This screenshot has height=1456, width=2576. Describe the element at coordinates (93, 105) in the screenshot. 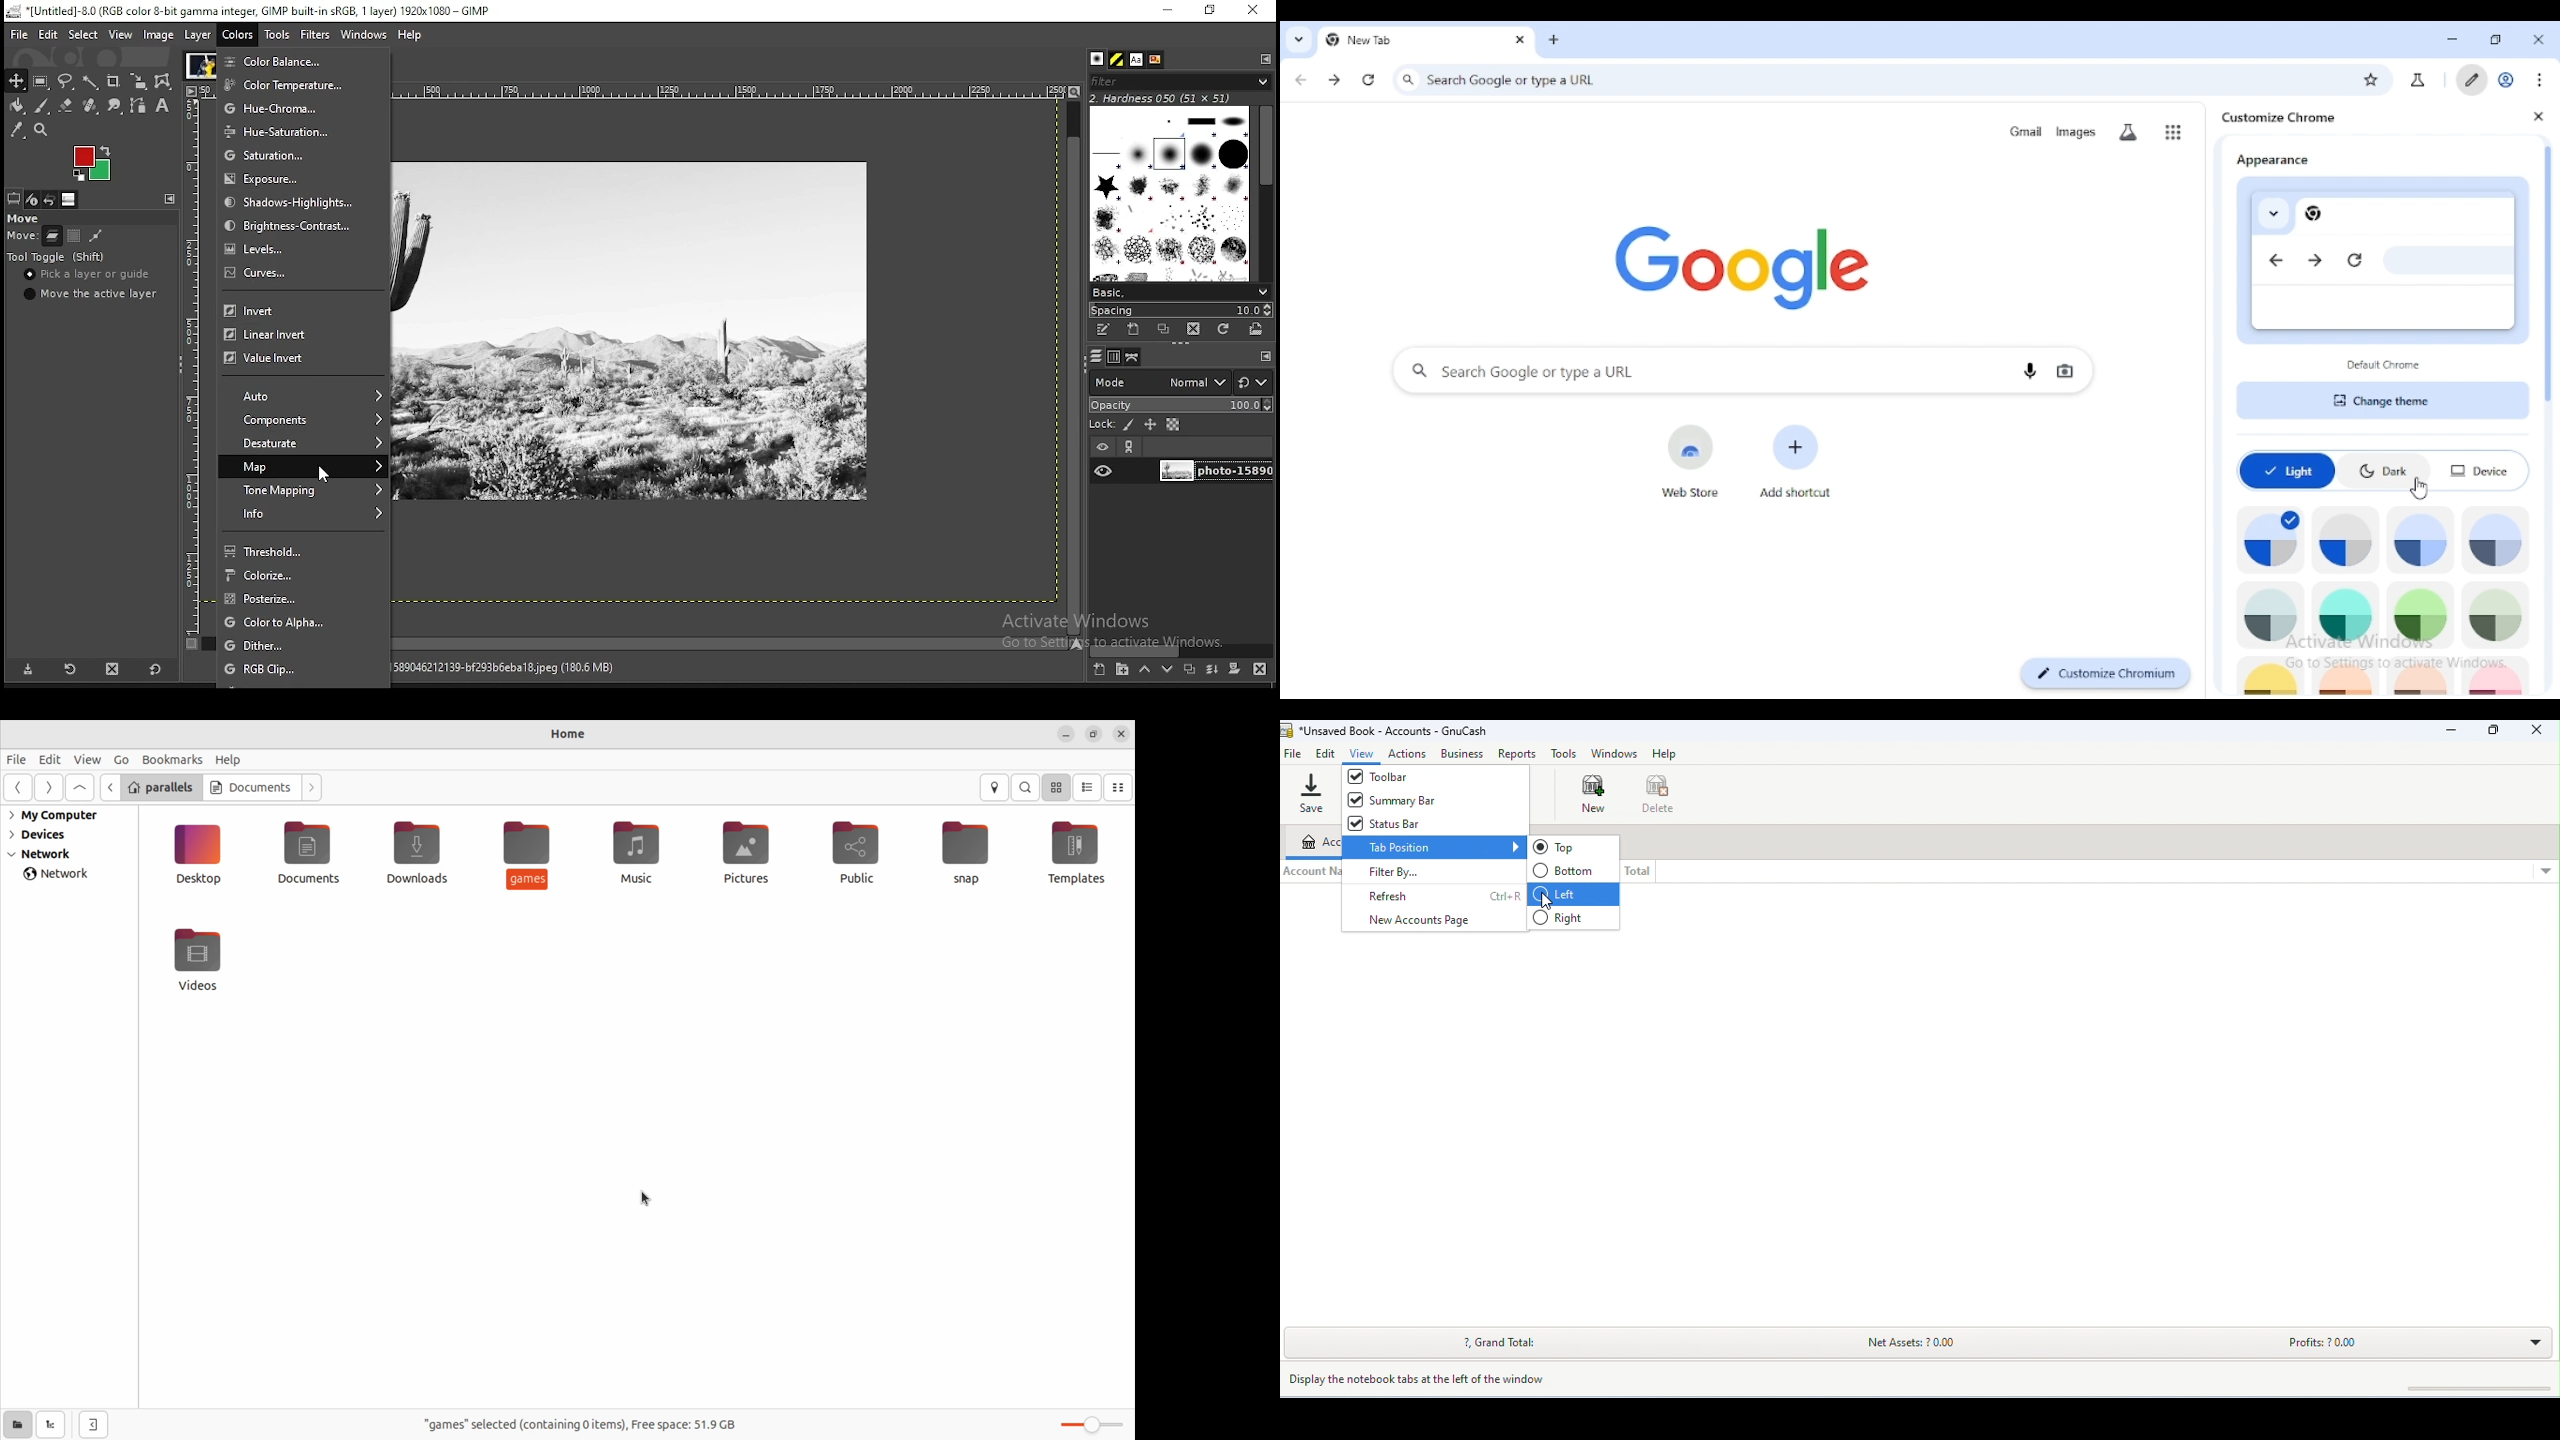

I see `heal tool` at that location.